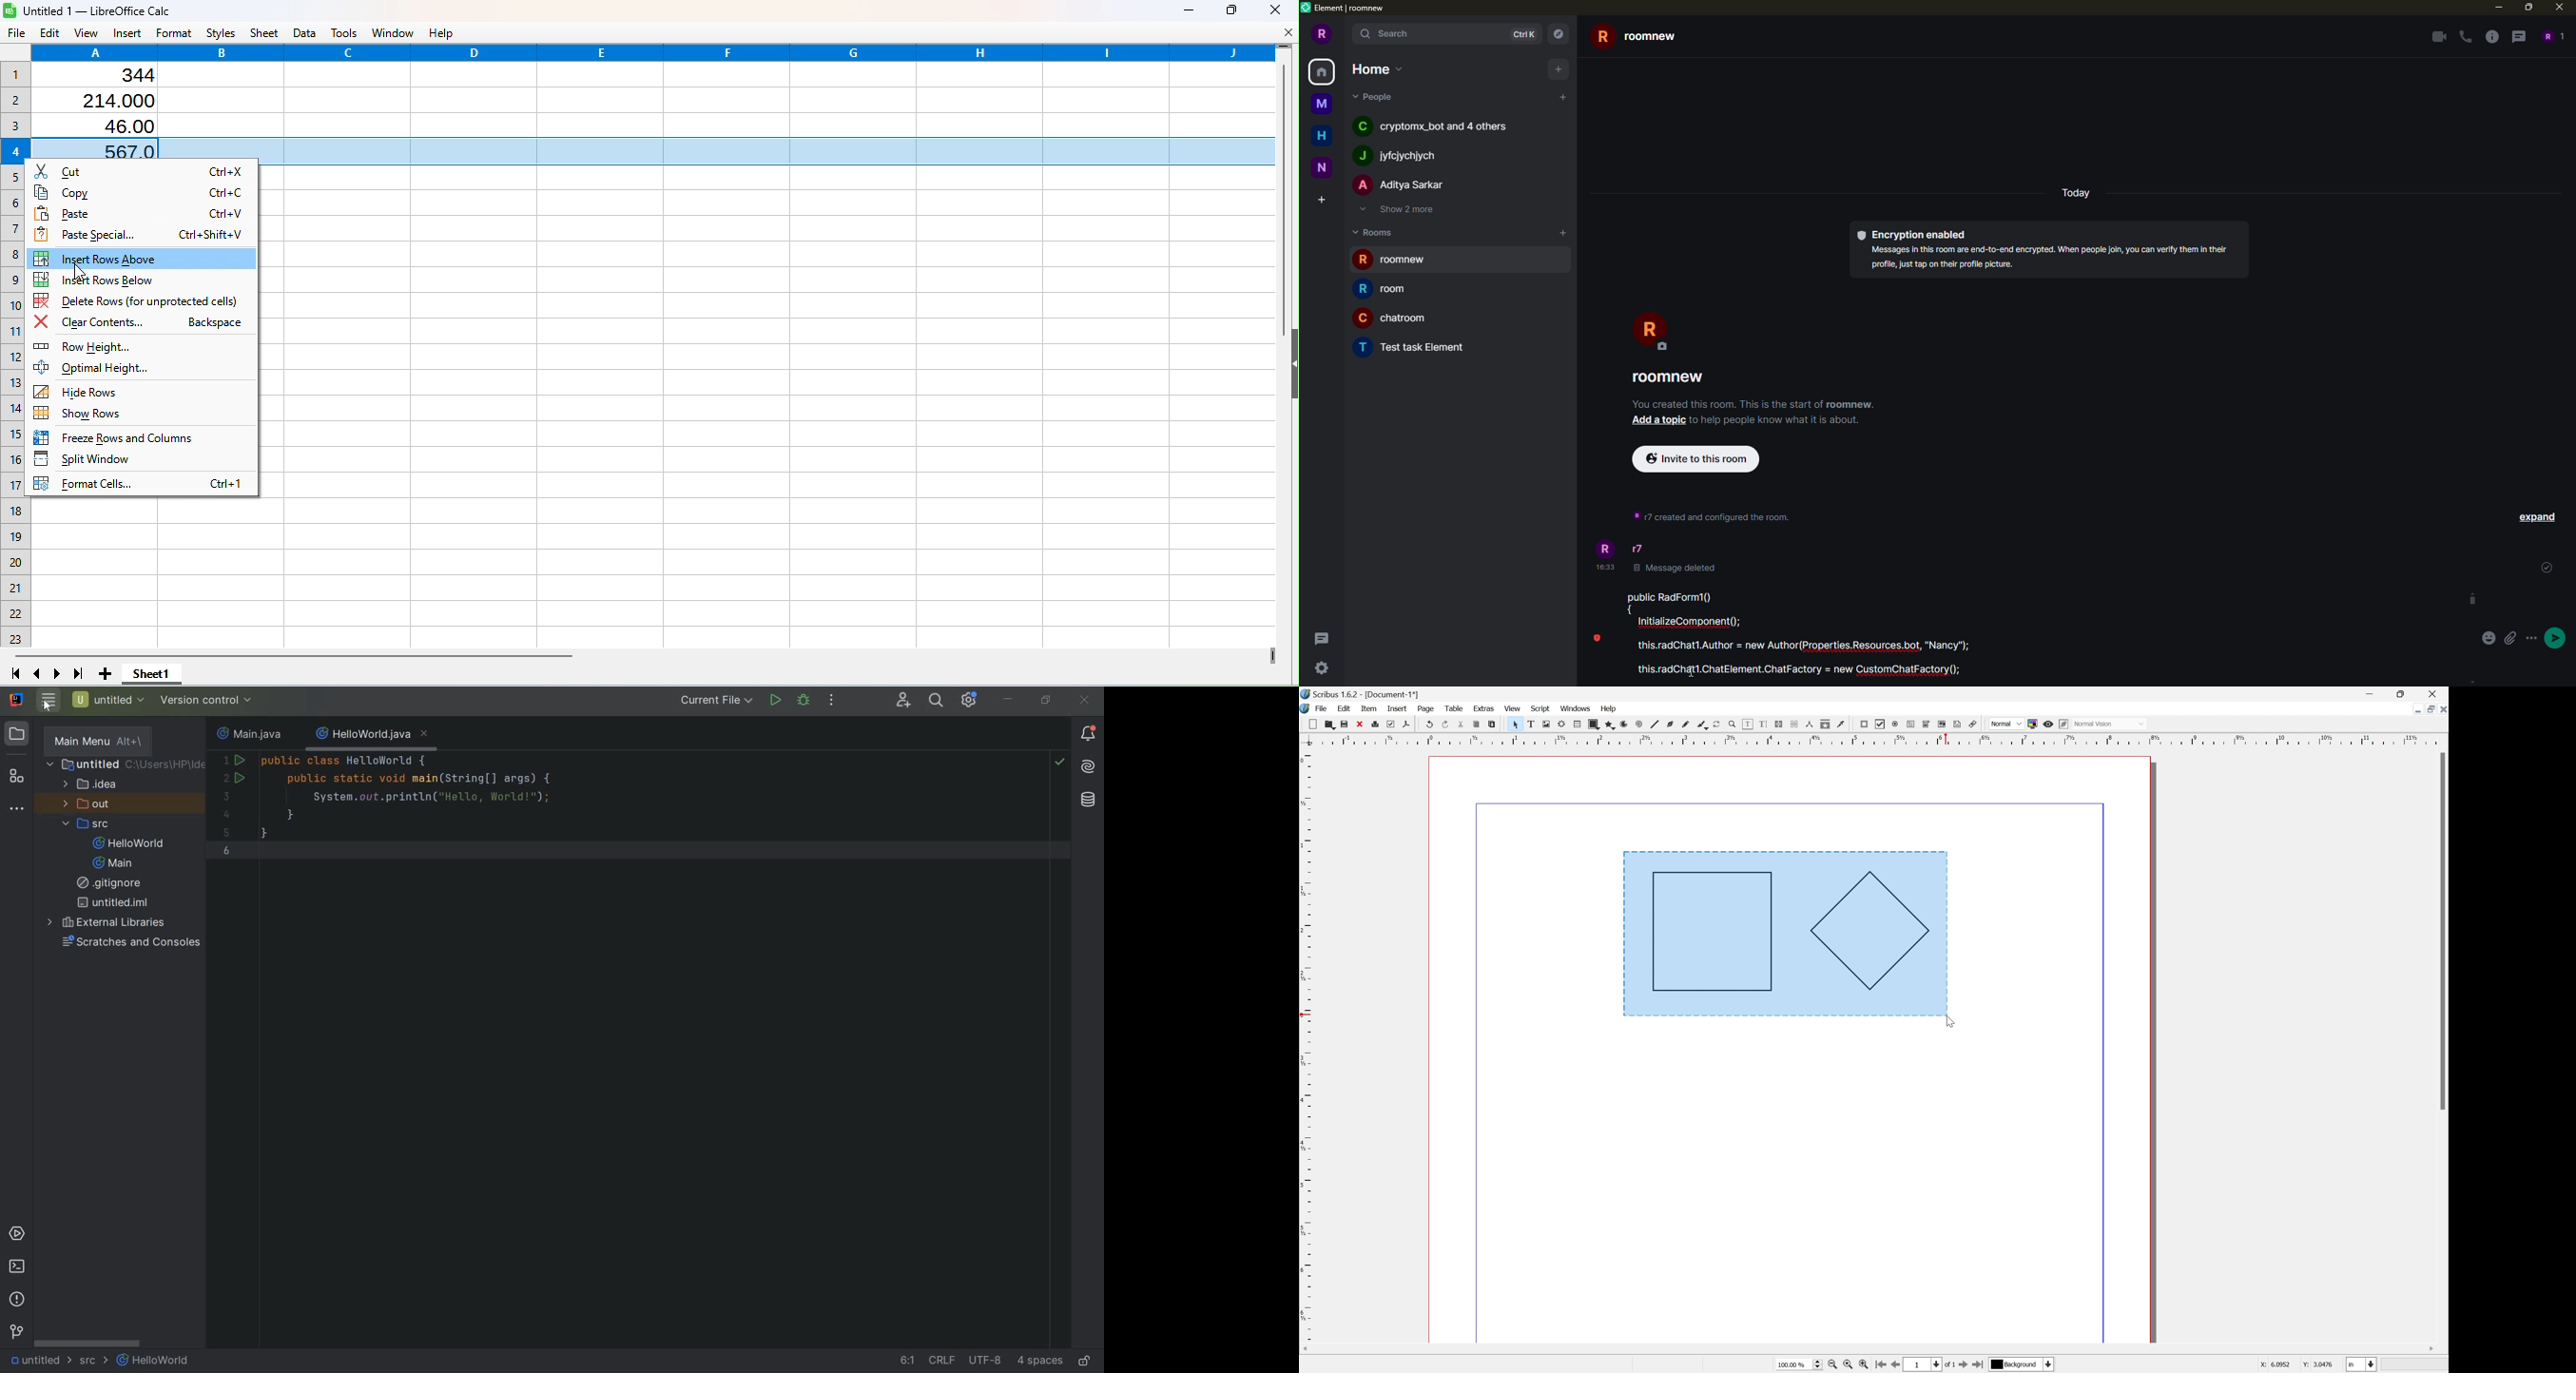 The height and width of the screenshot is (1400, 2576). What do you see at coordinates (1621, 724) in the screenshot?
I see `arc` at bounding box center [1621, 724].